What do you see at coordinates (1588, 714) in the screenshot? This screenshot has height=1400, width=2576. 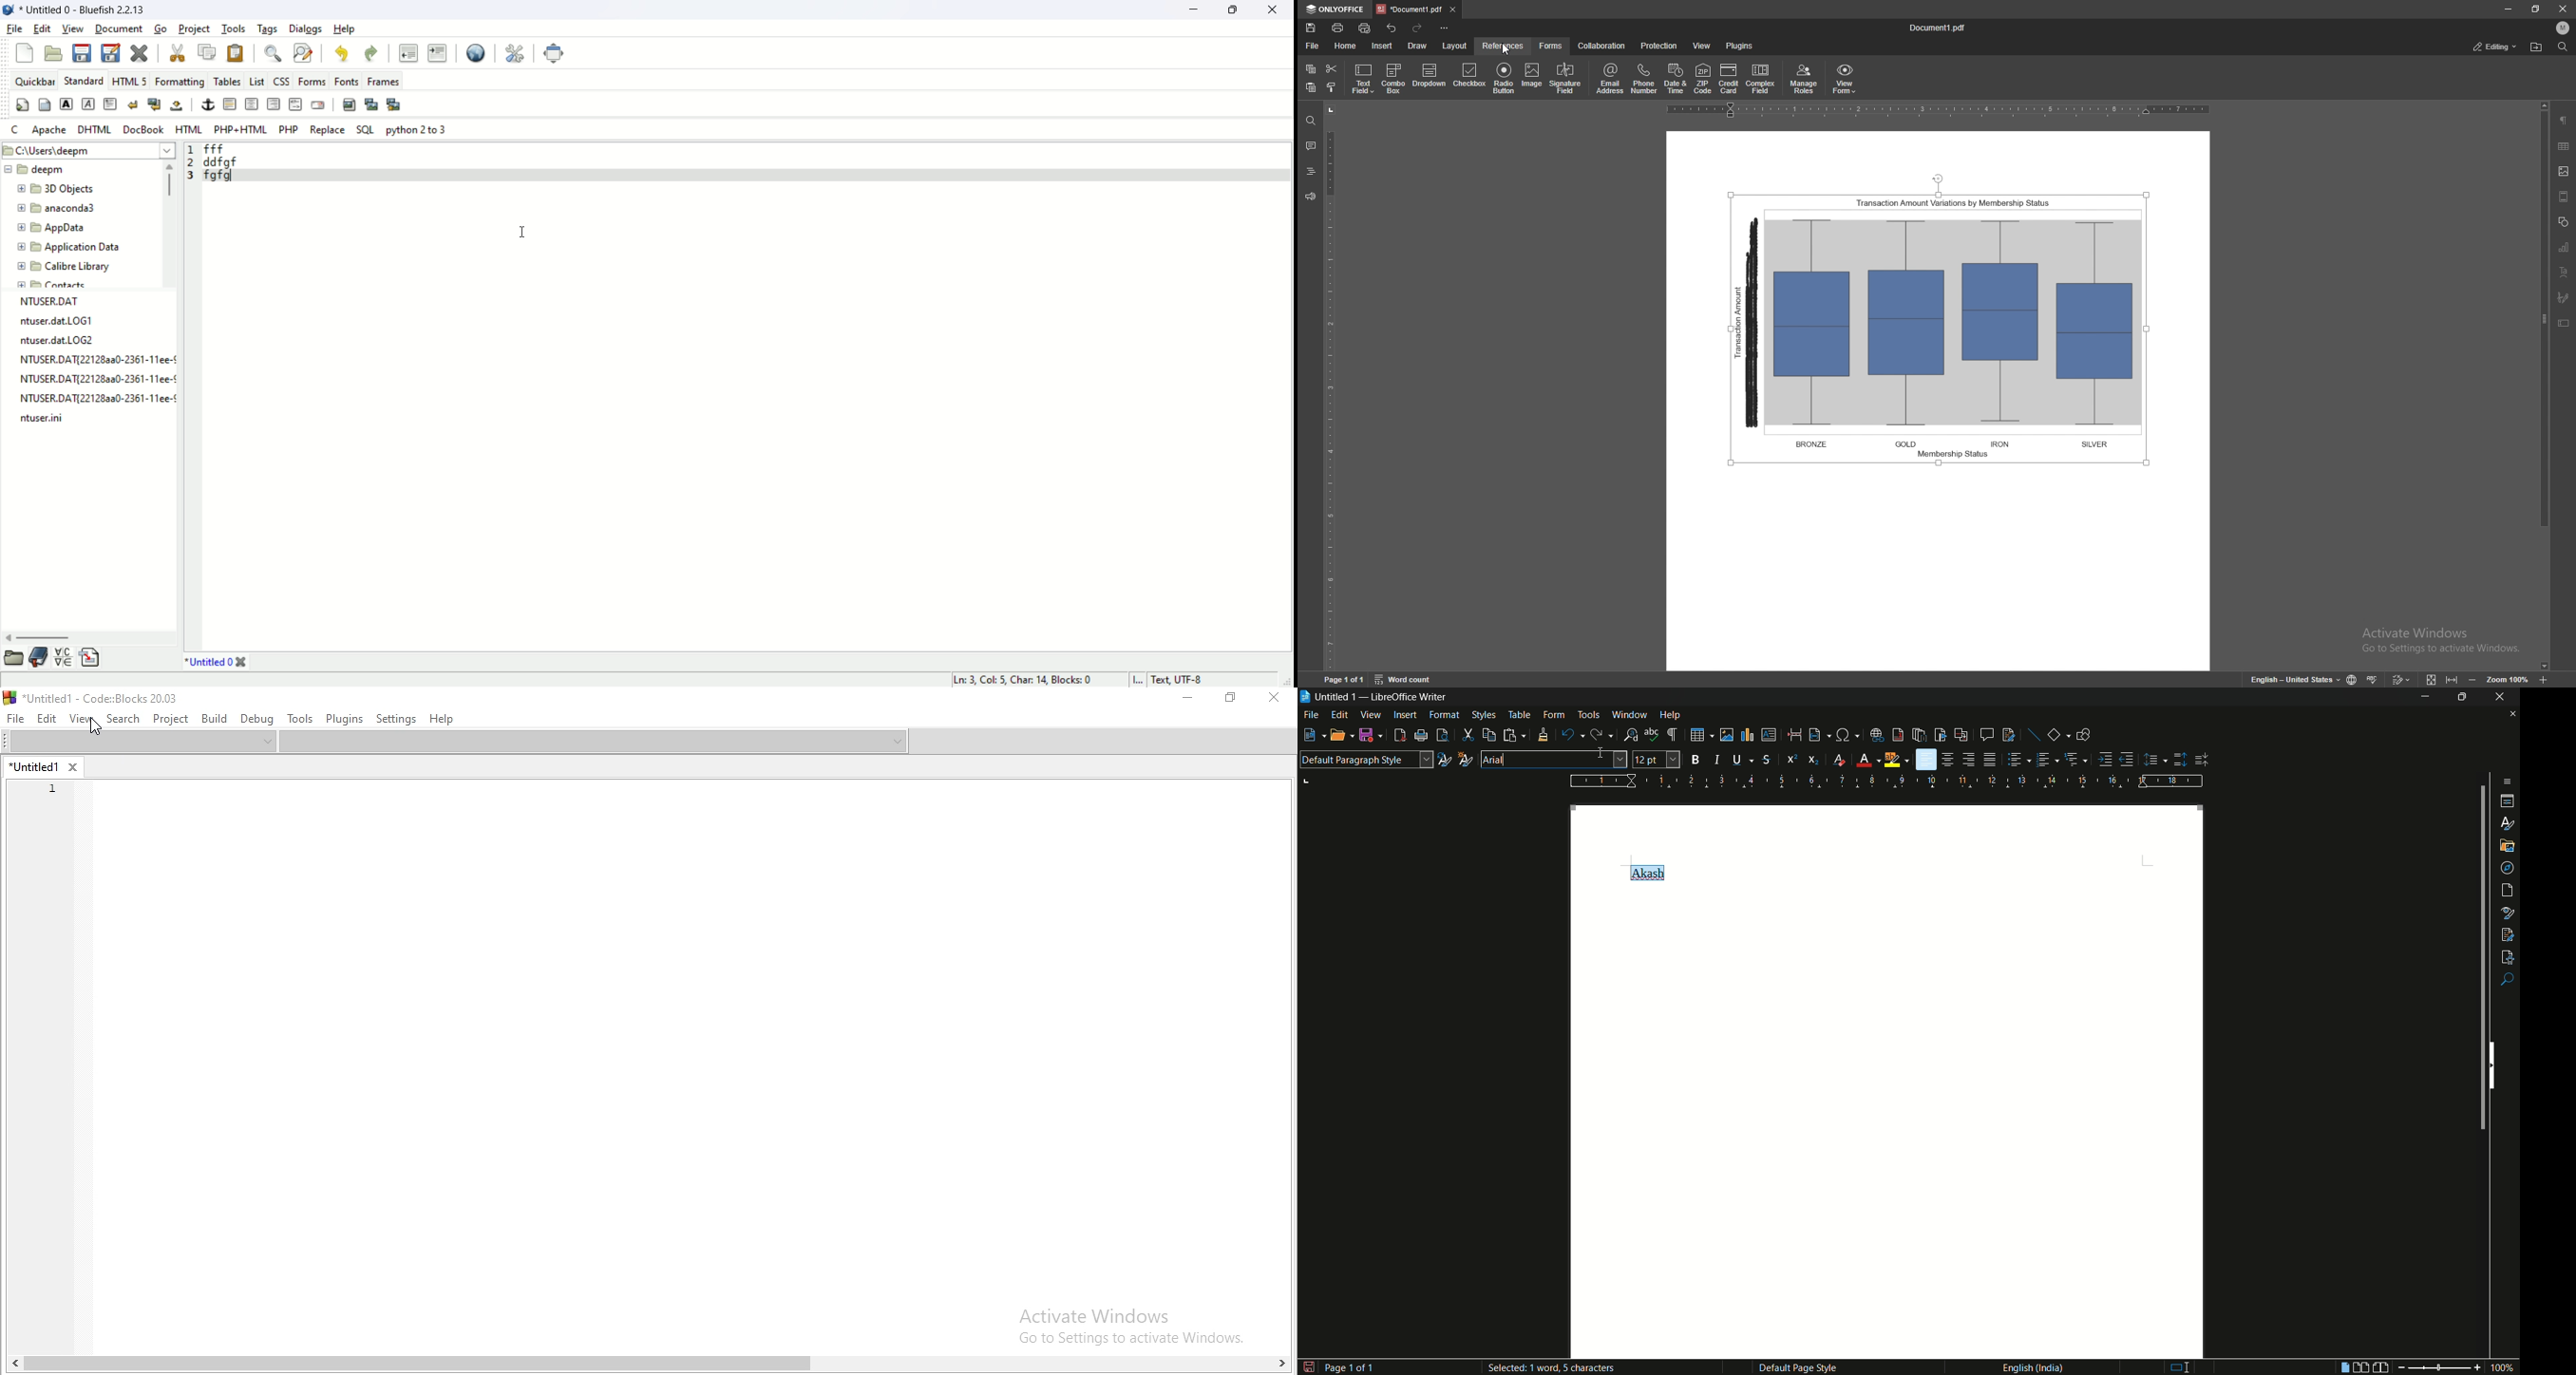 I see `tools menu` at bounding box center [1588, 714].